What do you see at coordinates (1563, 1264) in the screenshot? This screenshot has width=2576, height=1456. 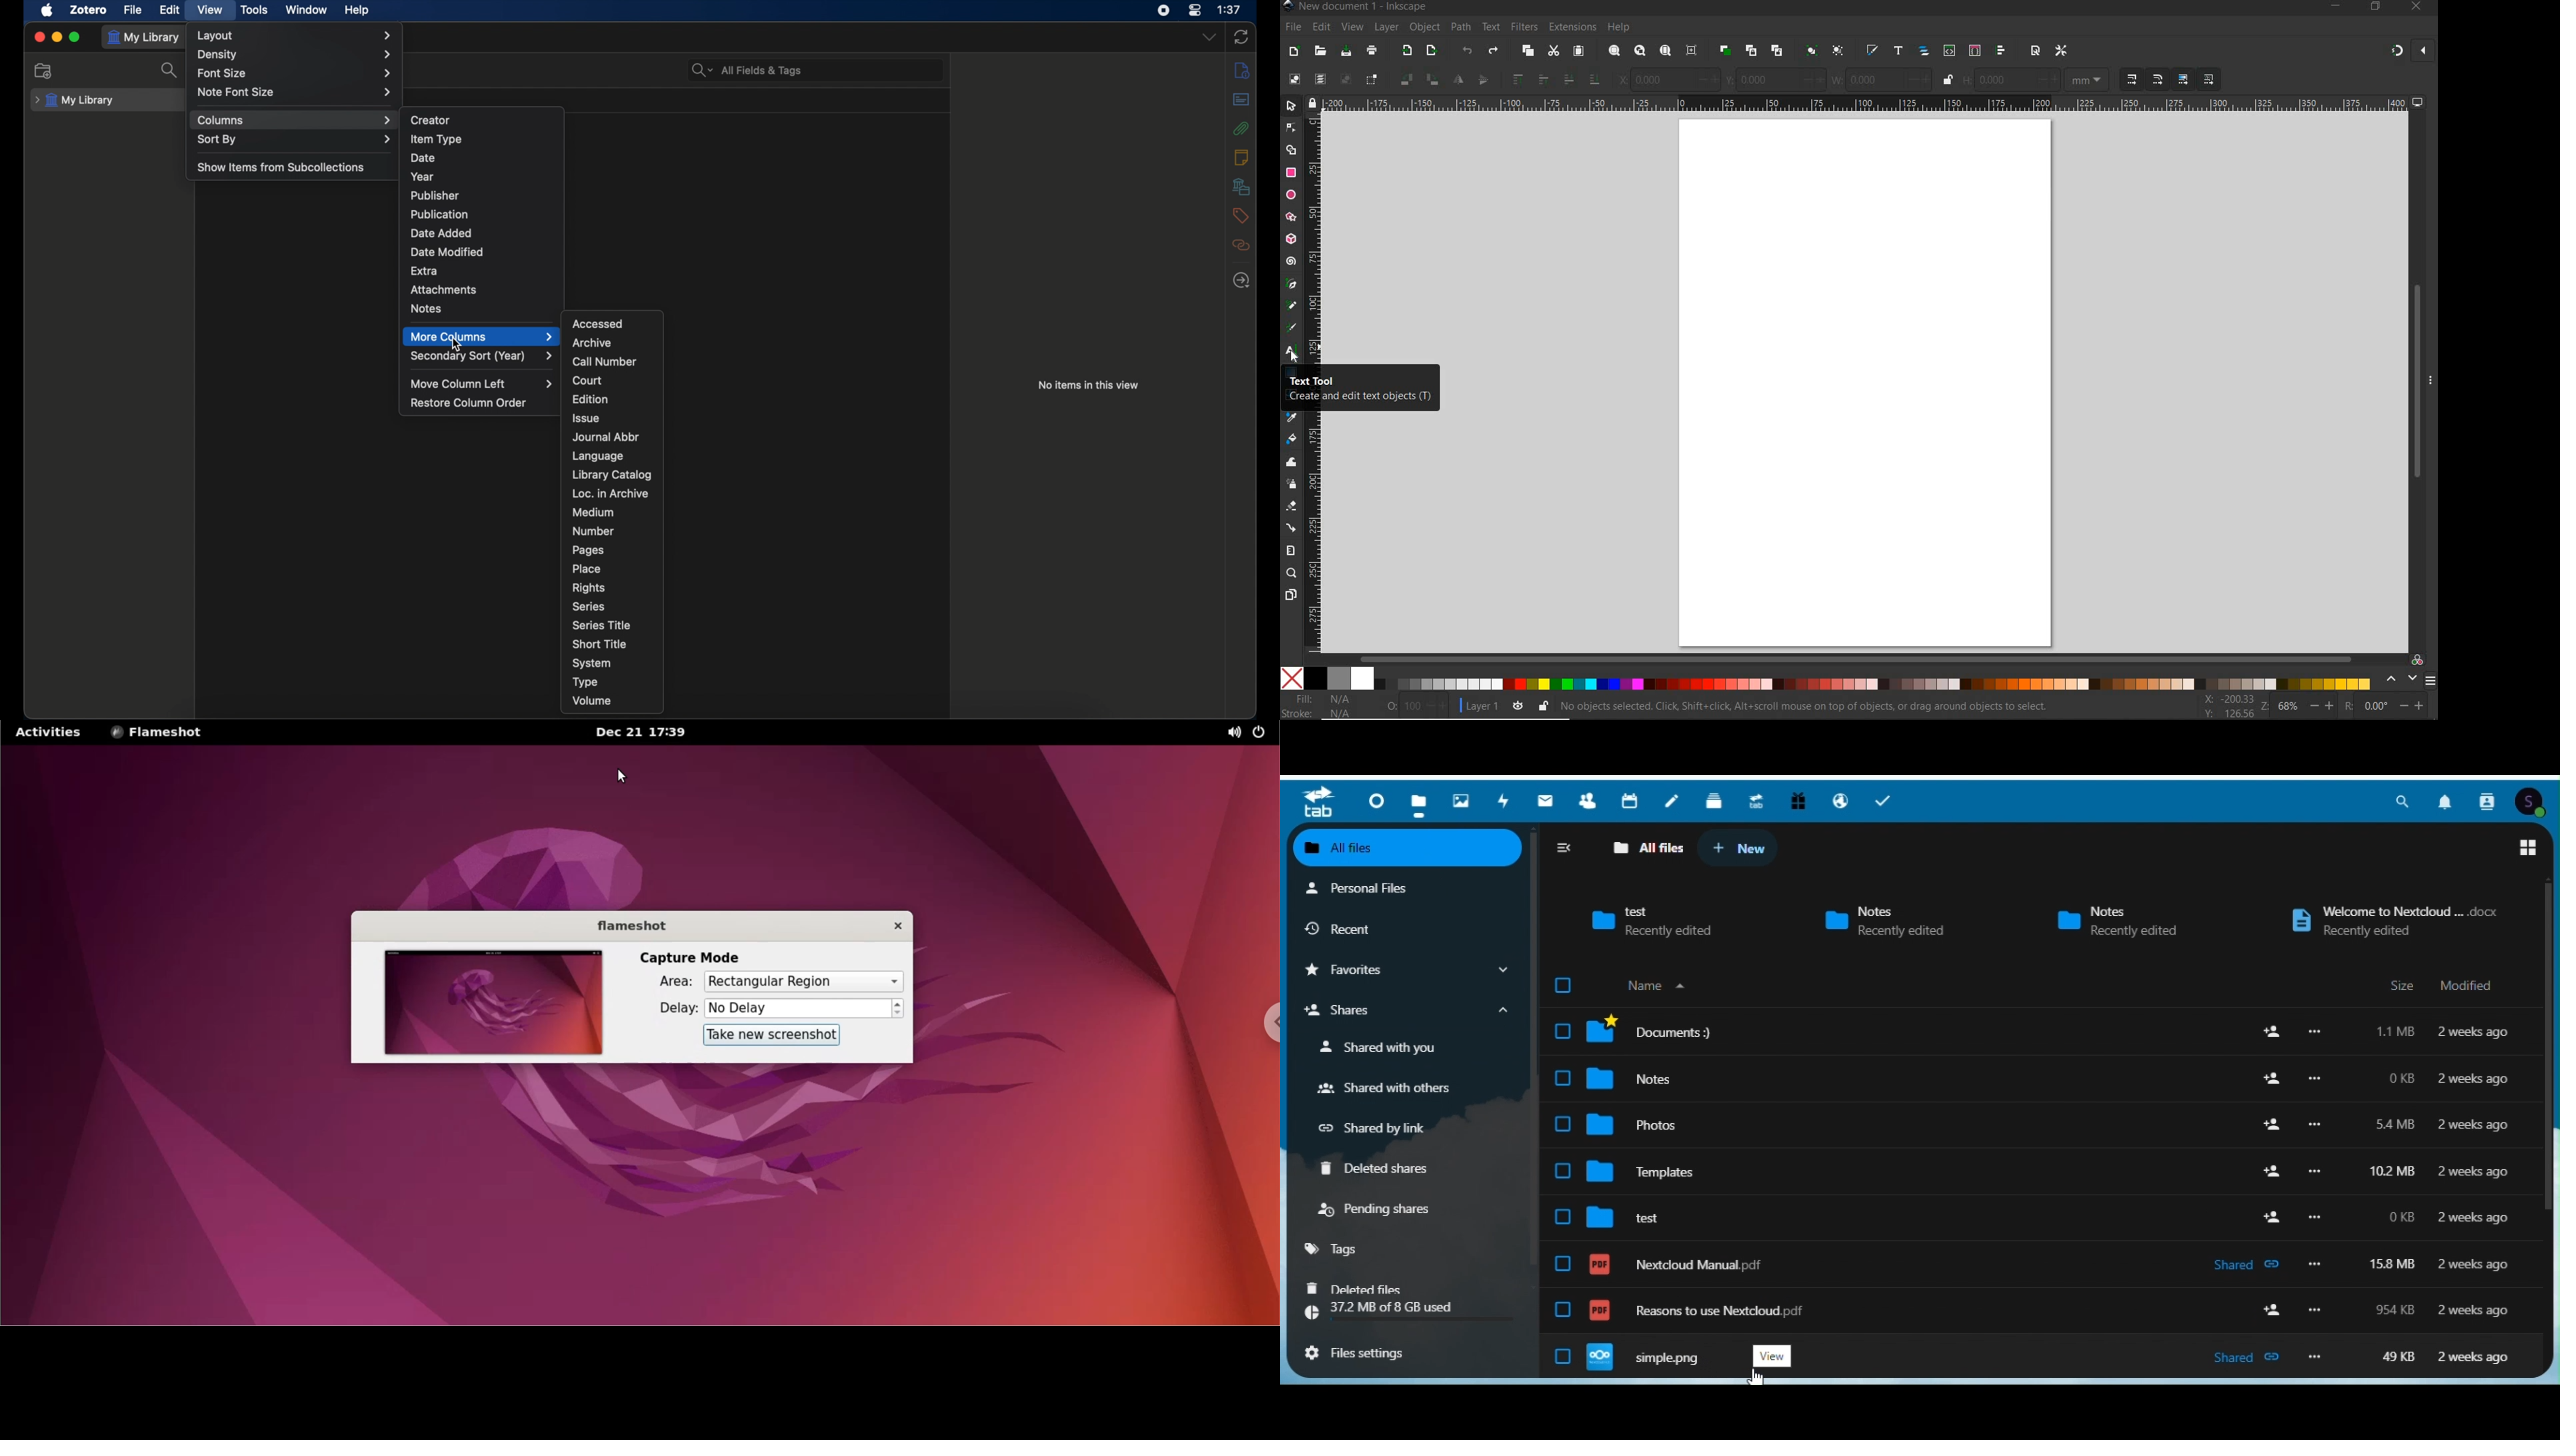 I see `checkbox` at bounding box center [1563, 1264].